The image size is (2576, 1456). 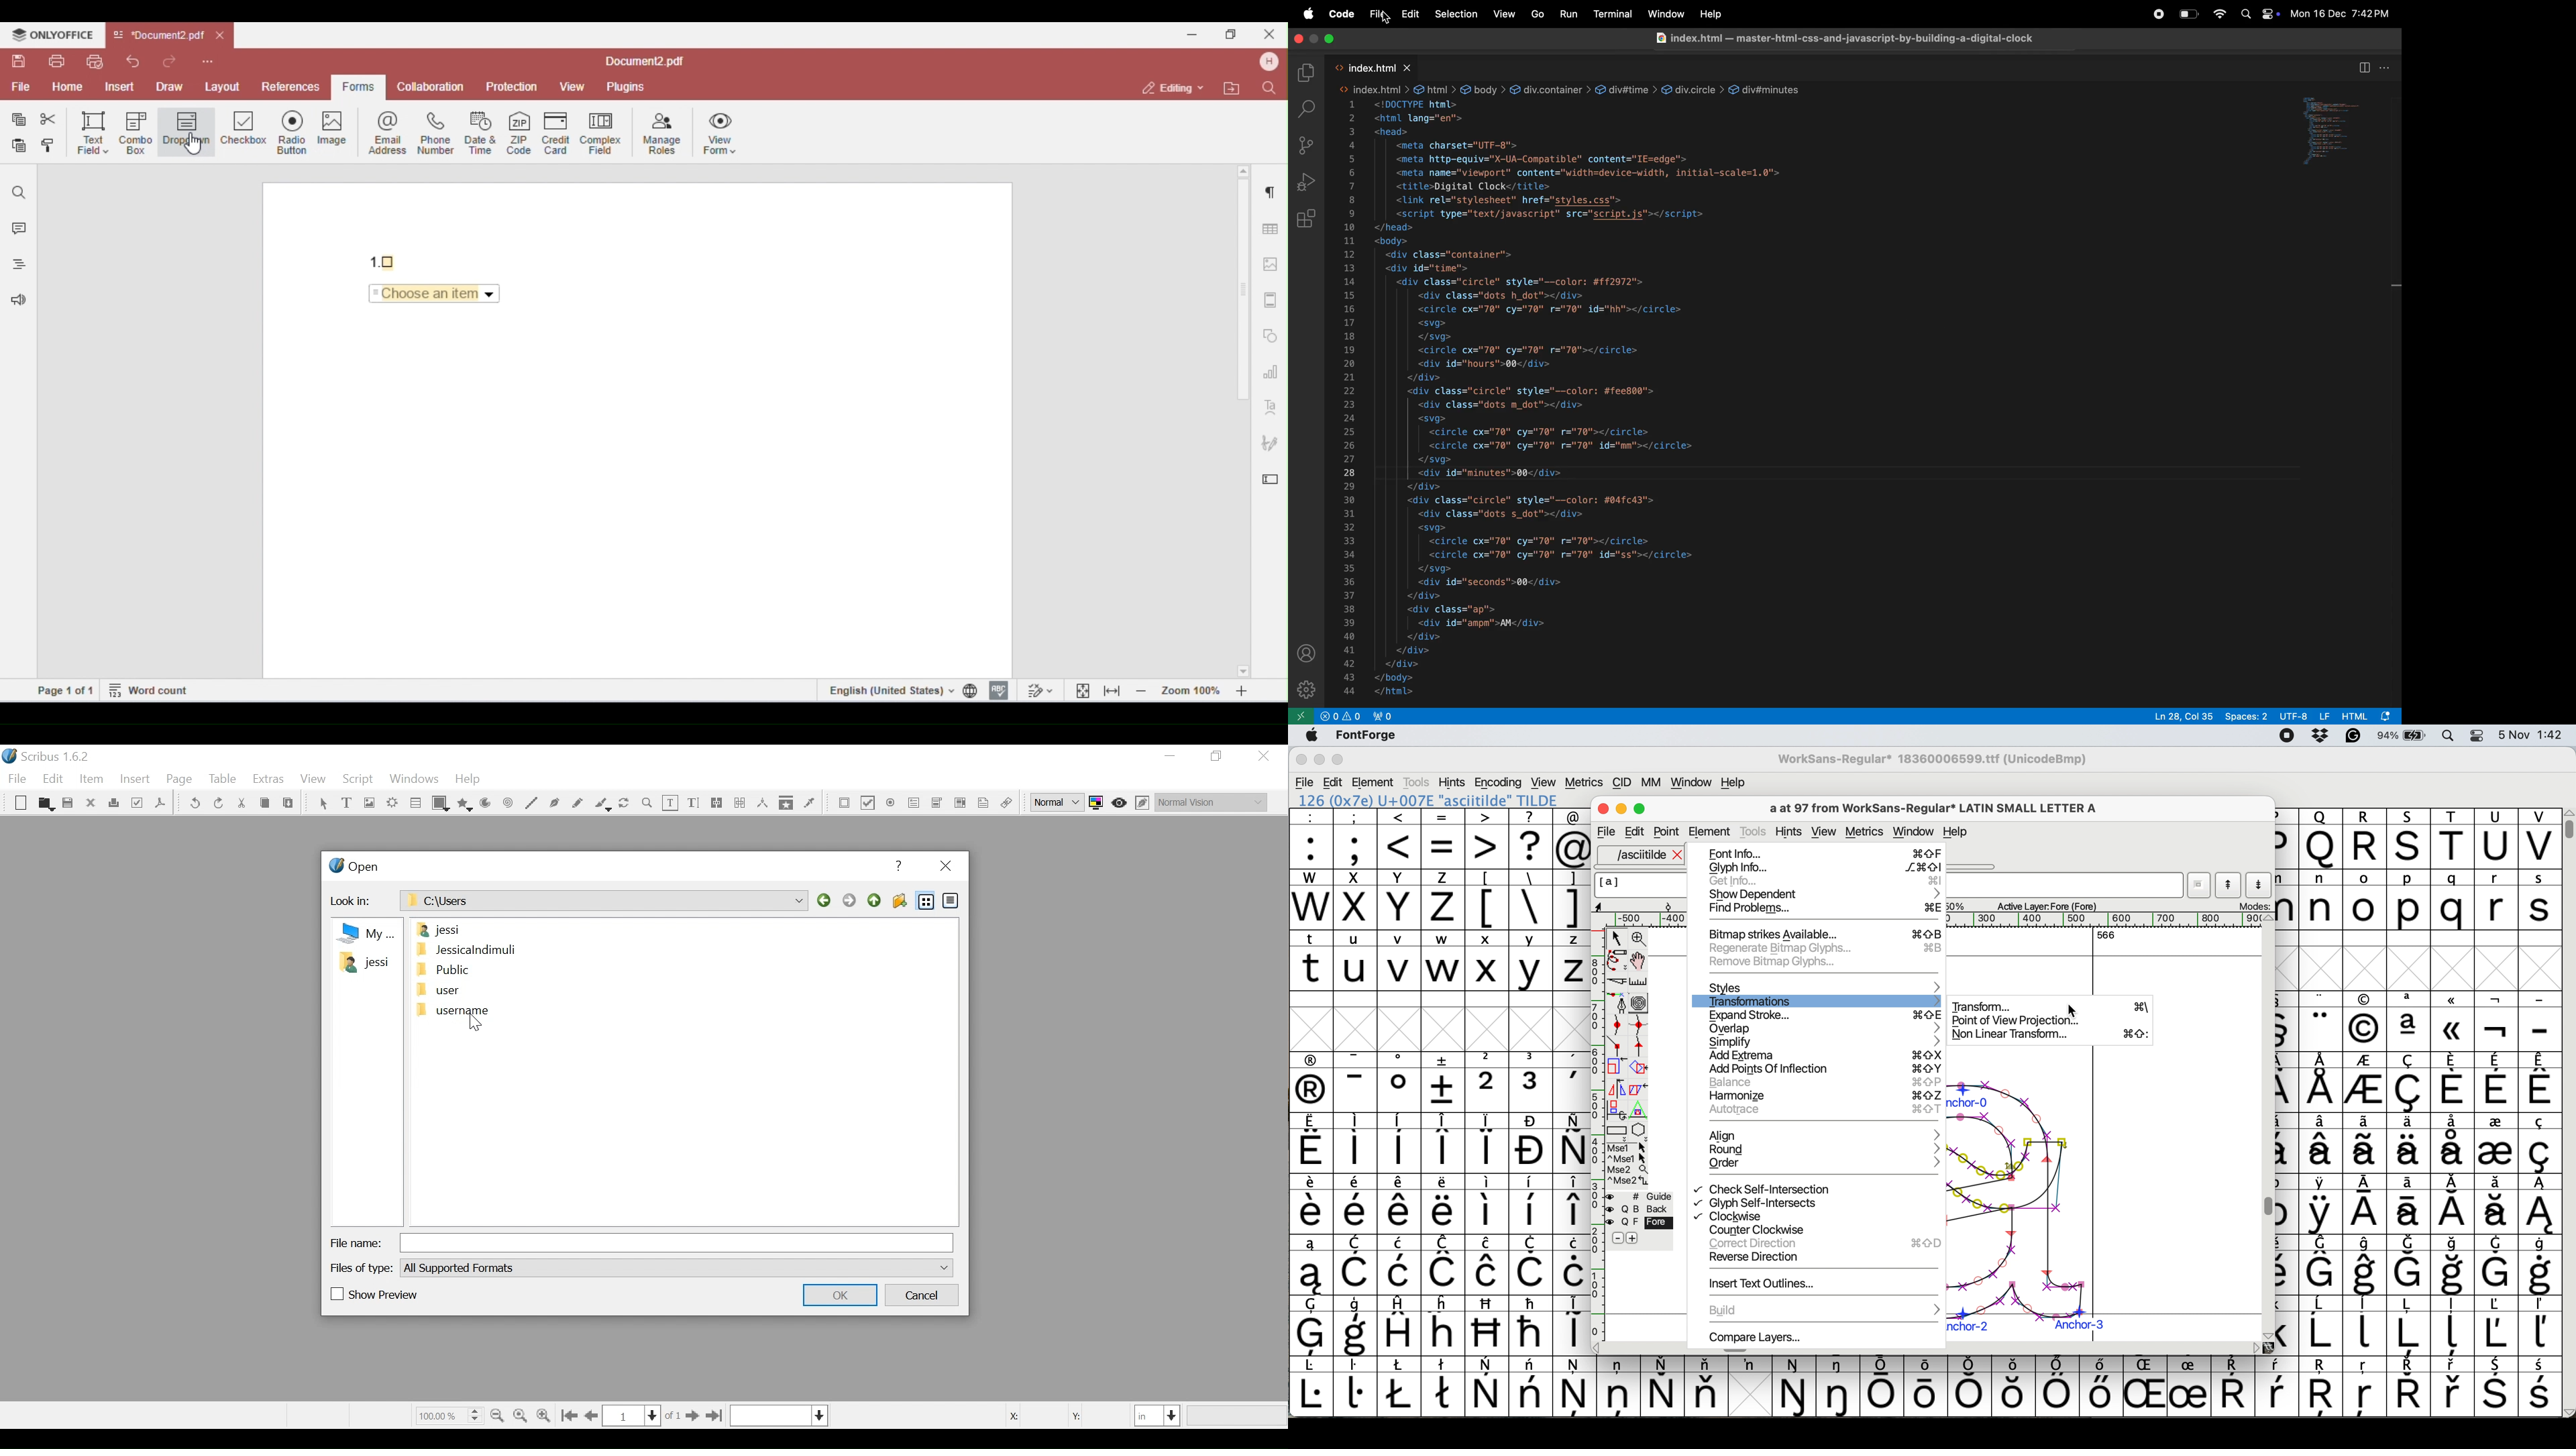 I want to click on symbol, so click(x=2539, y=1326).